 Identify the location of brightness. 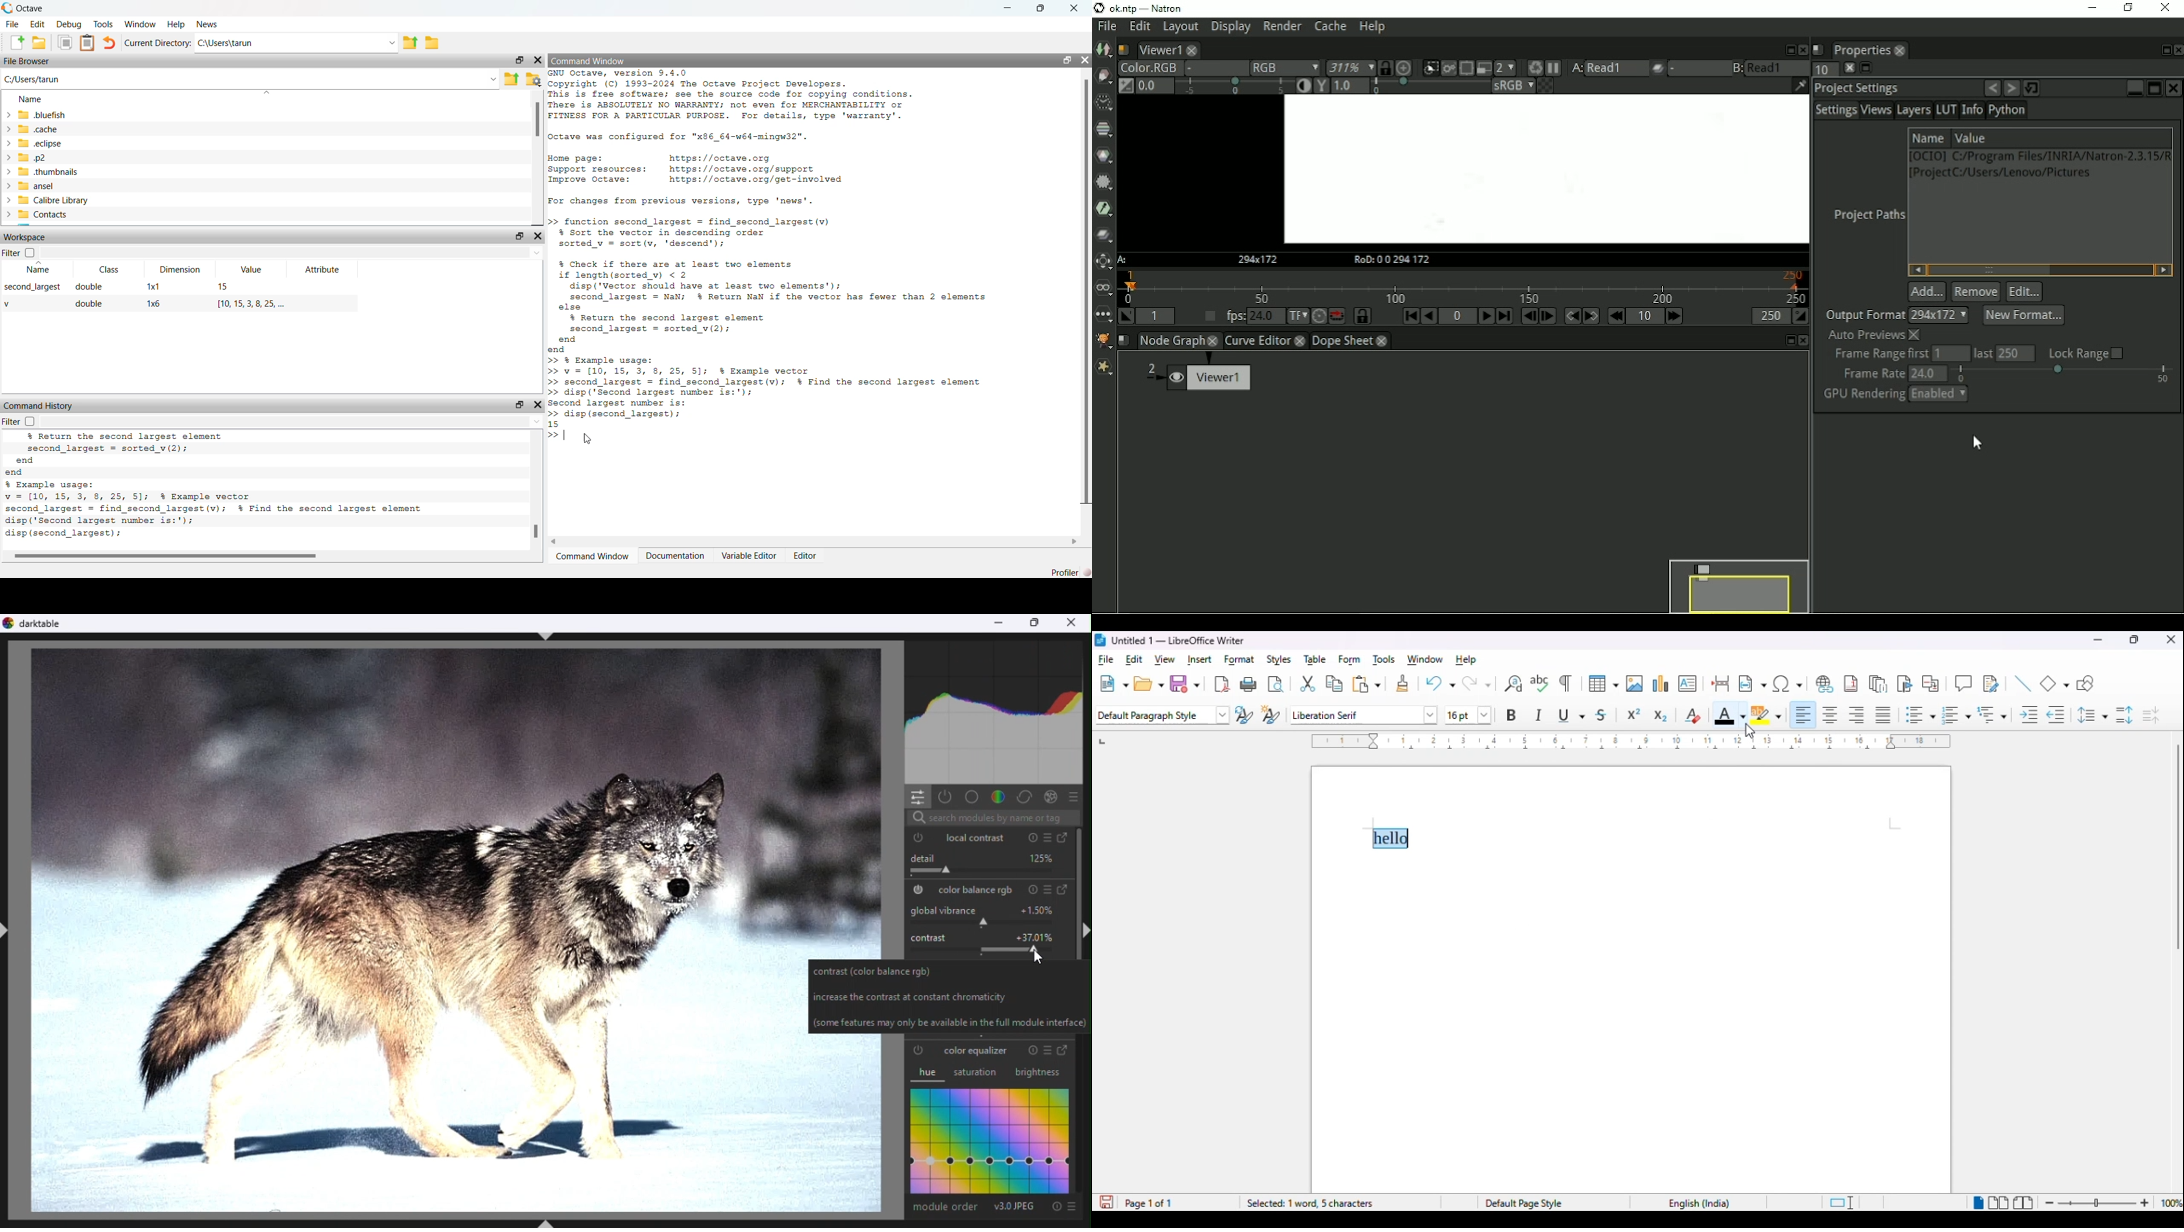
(1037, 1073).